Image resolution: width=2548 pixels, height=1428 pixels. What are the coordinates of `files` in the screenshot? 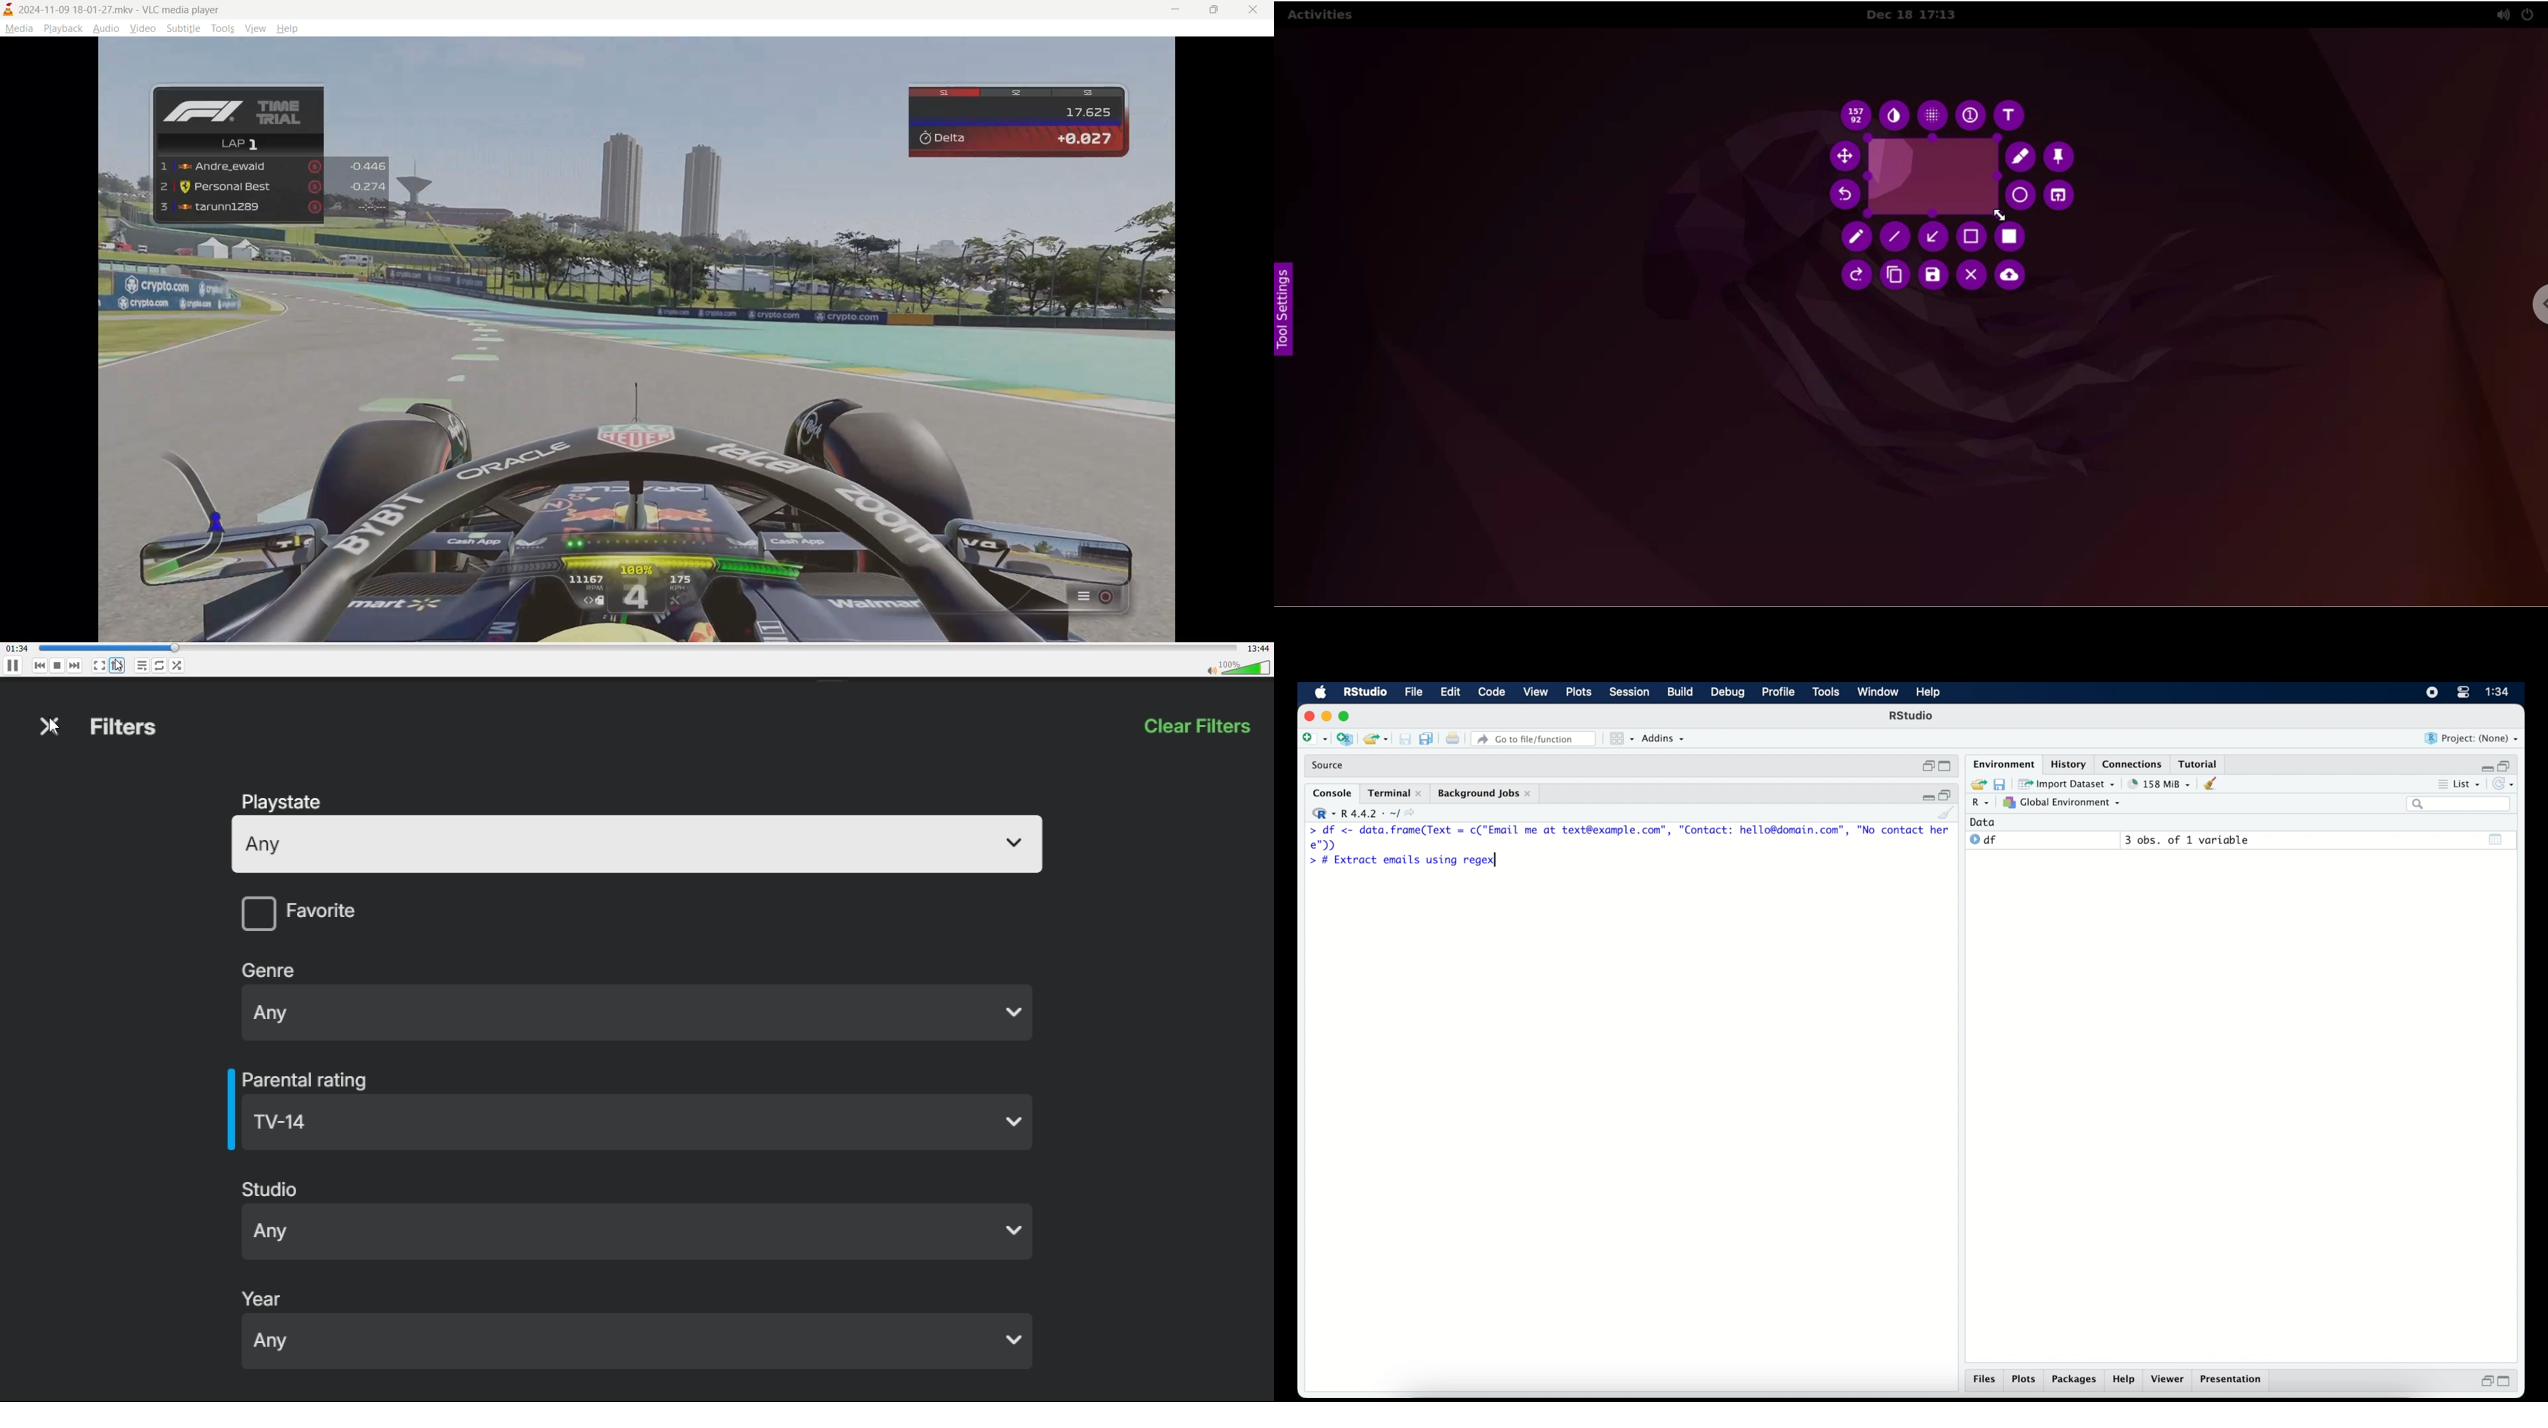 It's located at (1983, 1379).